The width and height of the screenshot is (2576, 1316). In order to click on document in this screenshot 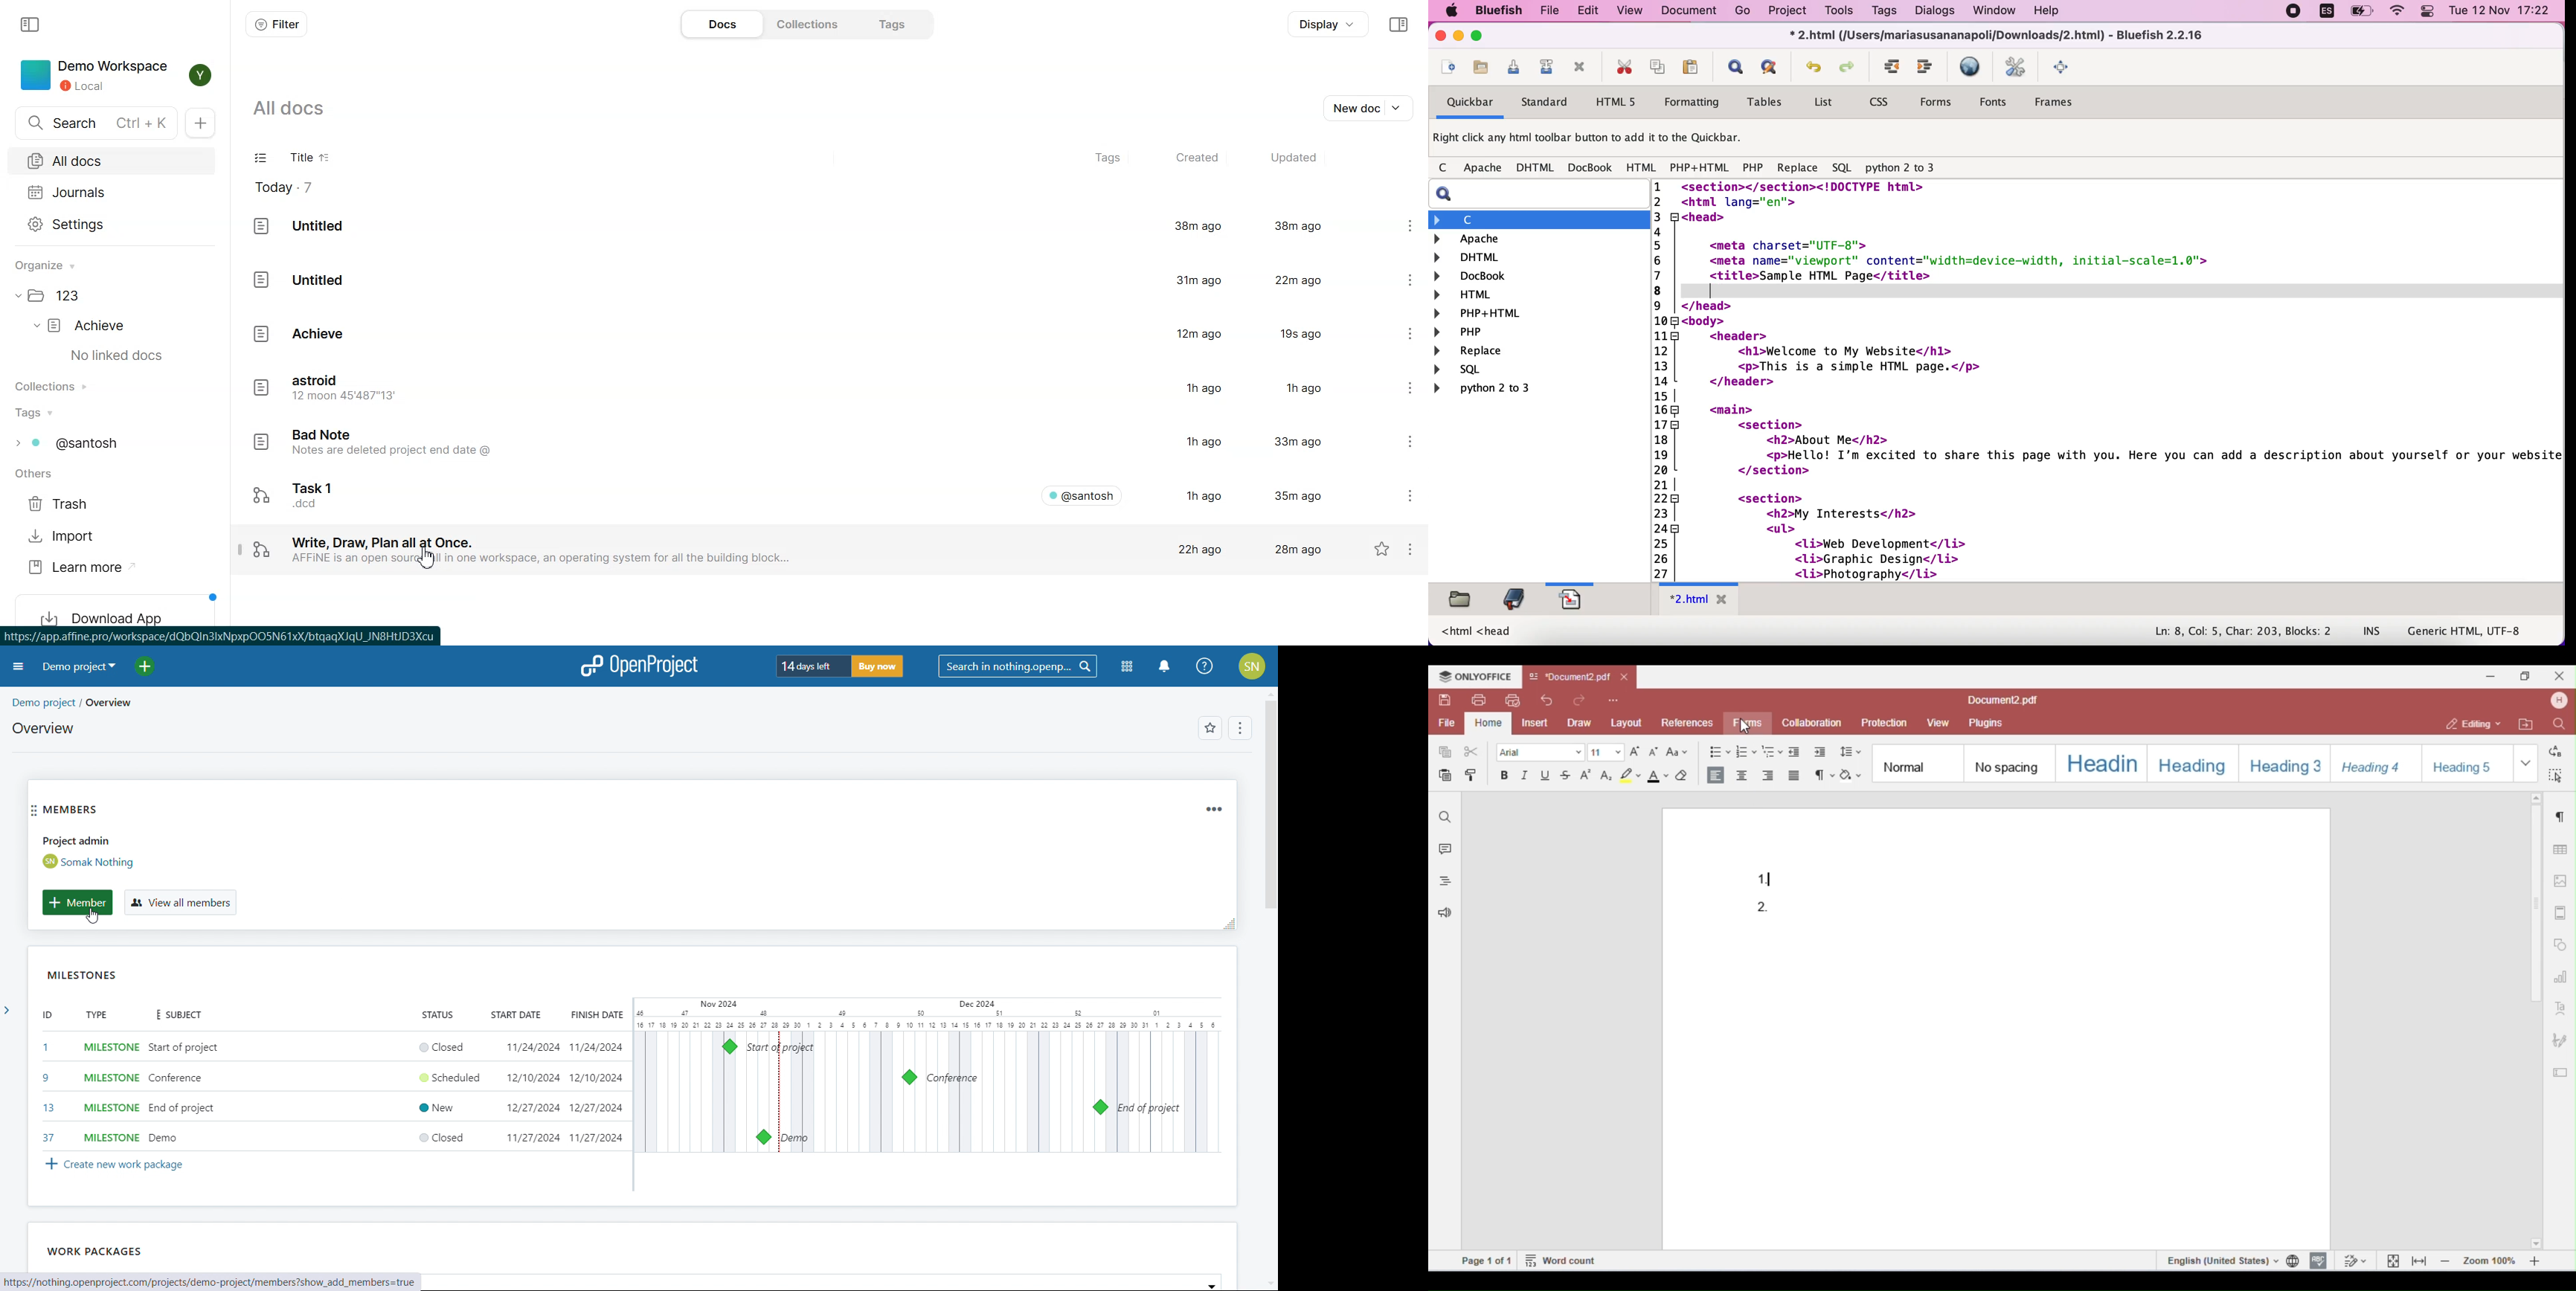, I will do `click(1690, 12)`.